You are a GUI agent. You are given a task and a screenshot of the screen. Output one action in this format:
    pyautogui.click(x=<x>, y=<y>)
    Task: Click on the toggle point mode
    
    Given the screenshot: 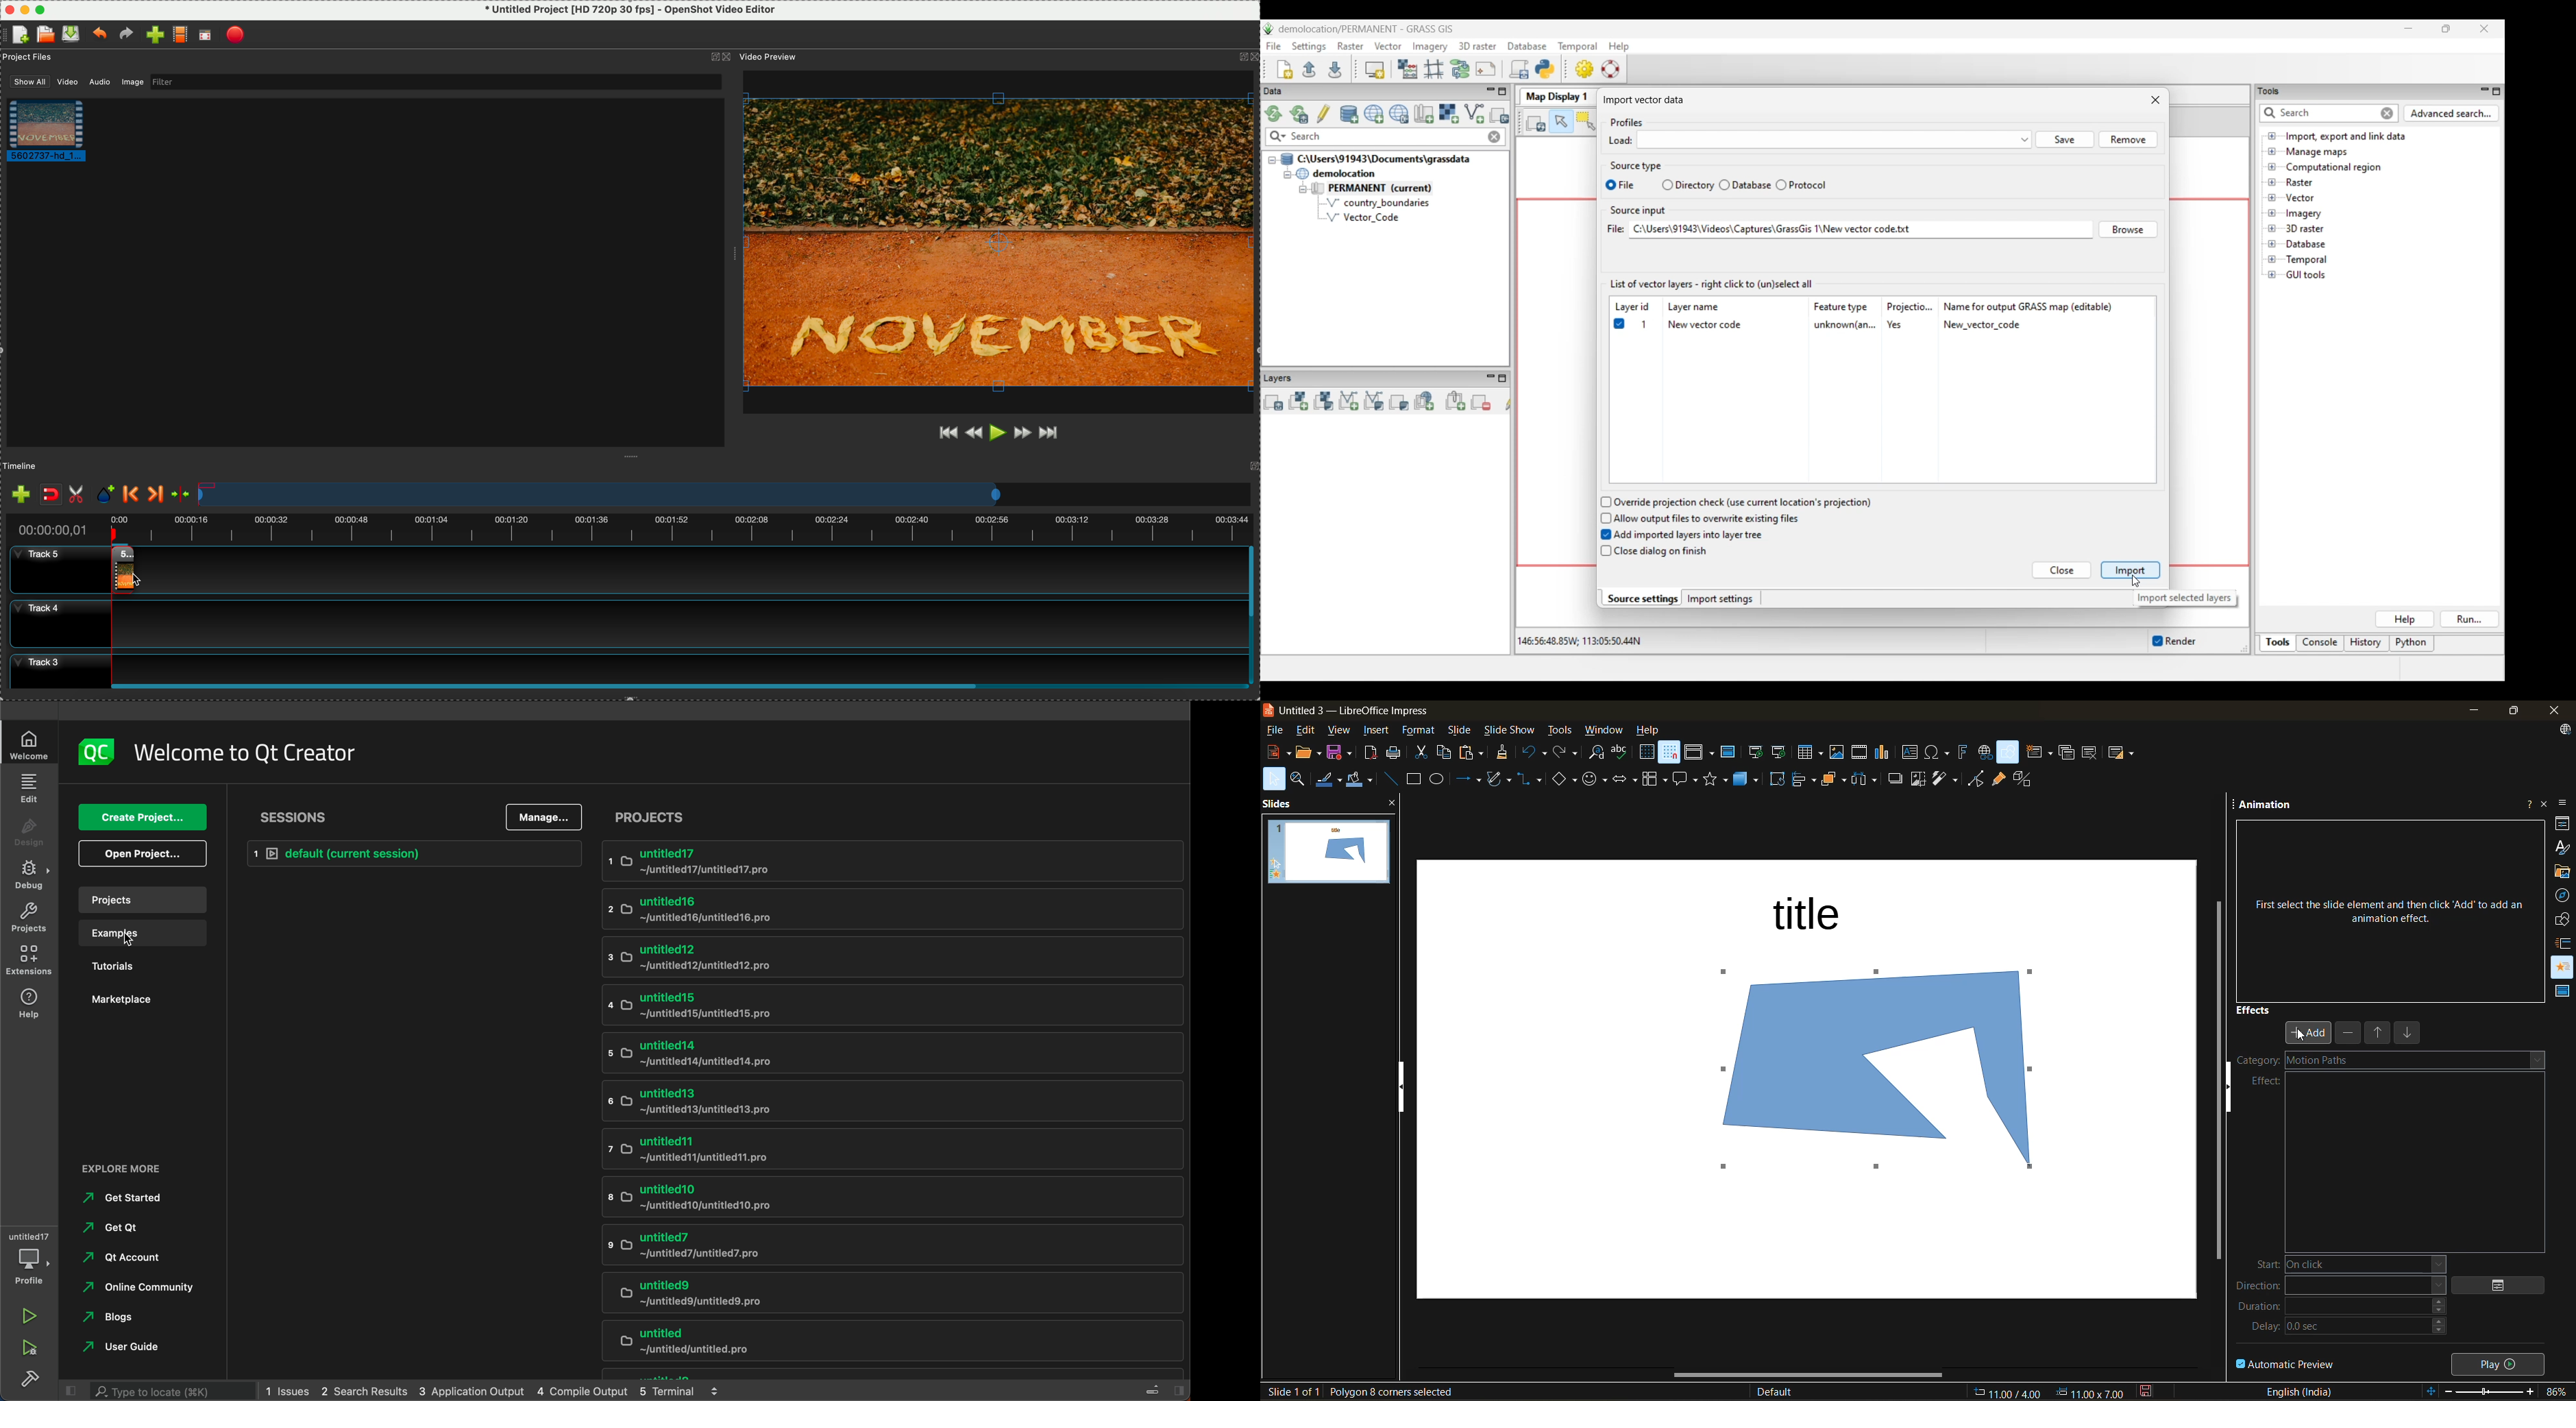 What is the action you would take?
    pyautogui.click(x=1976, y=779)
    